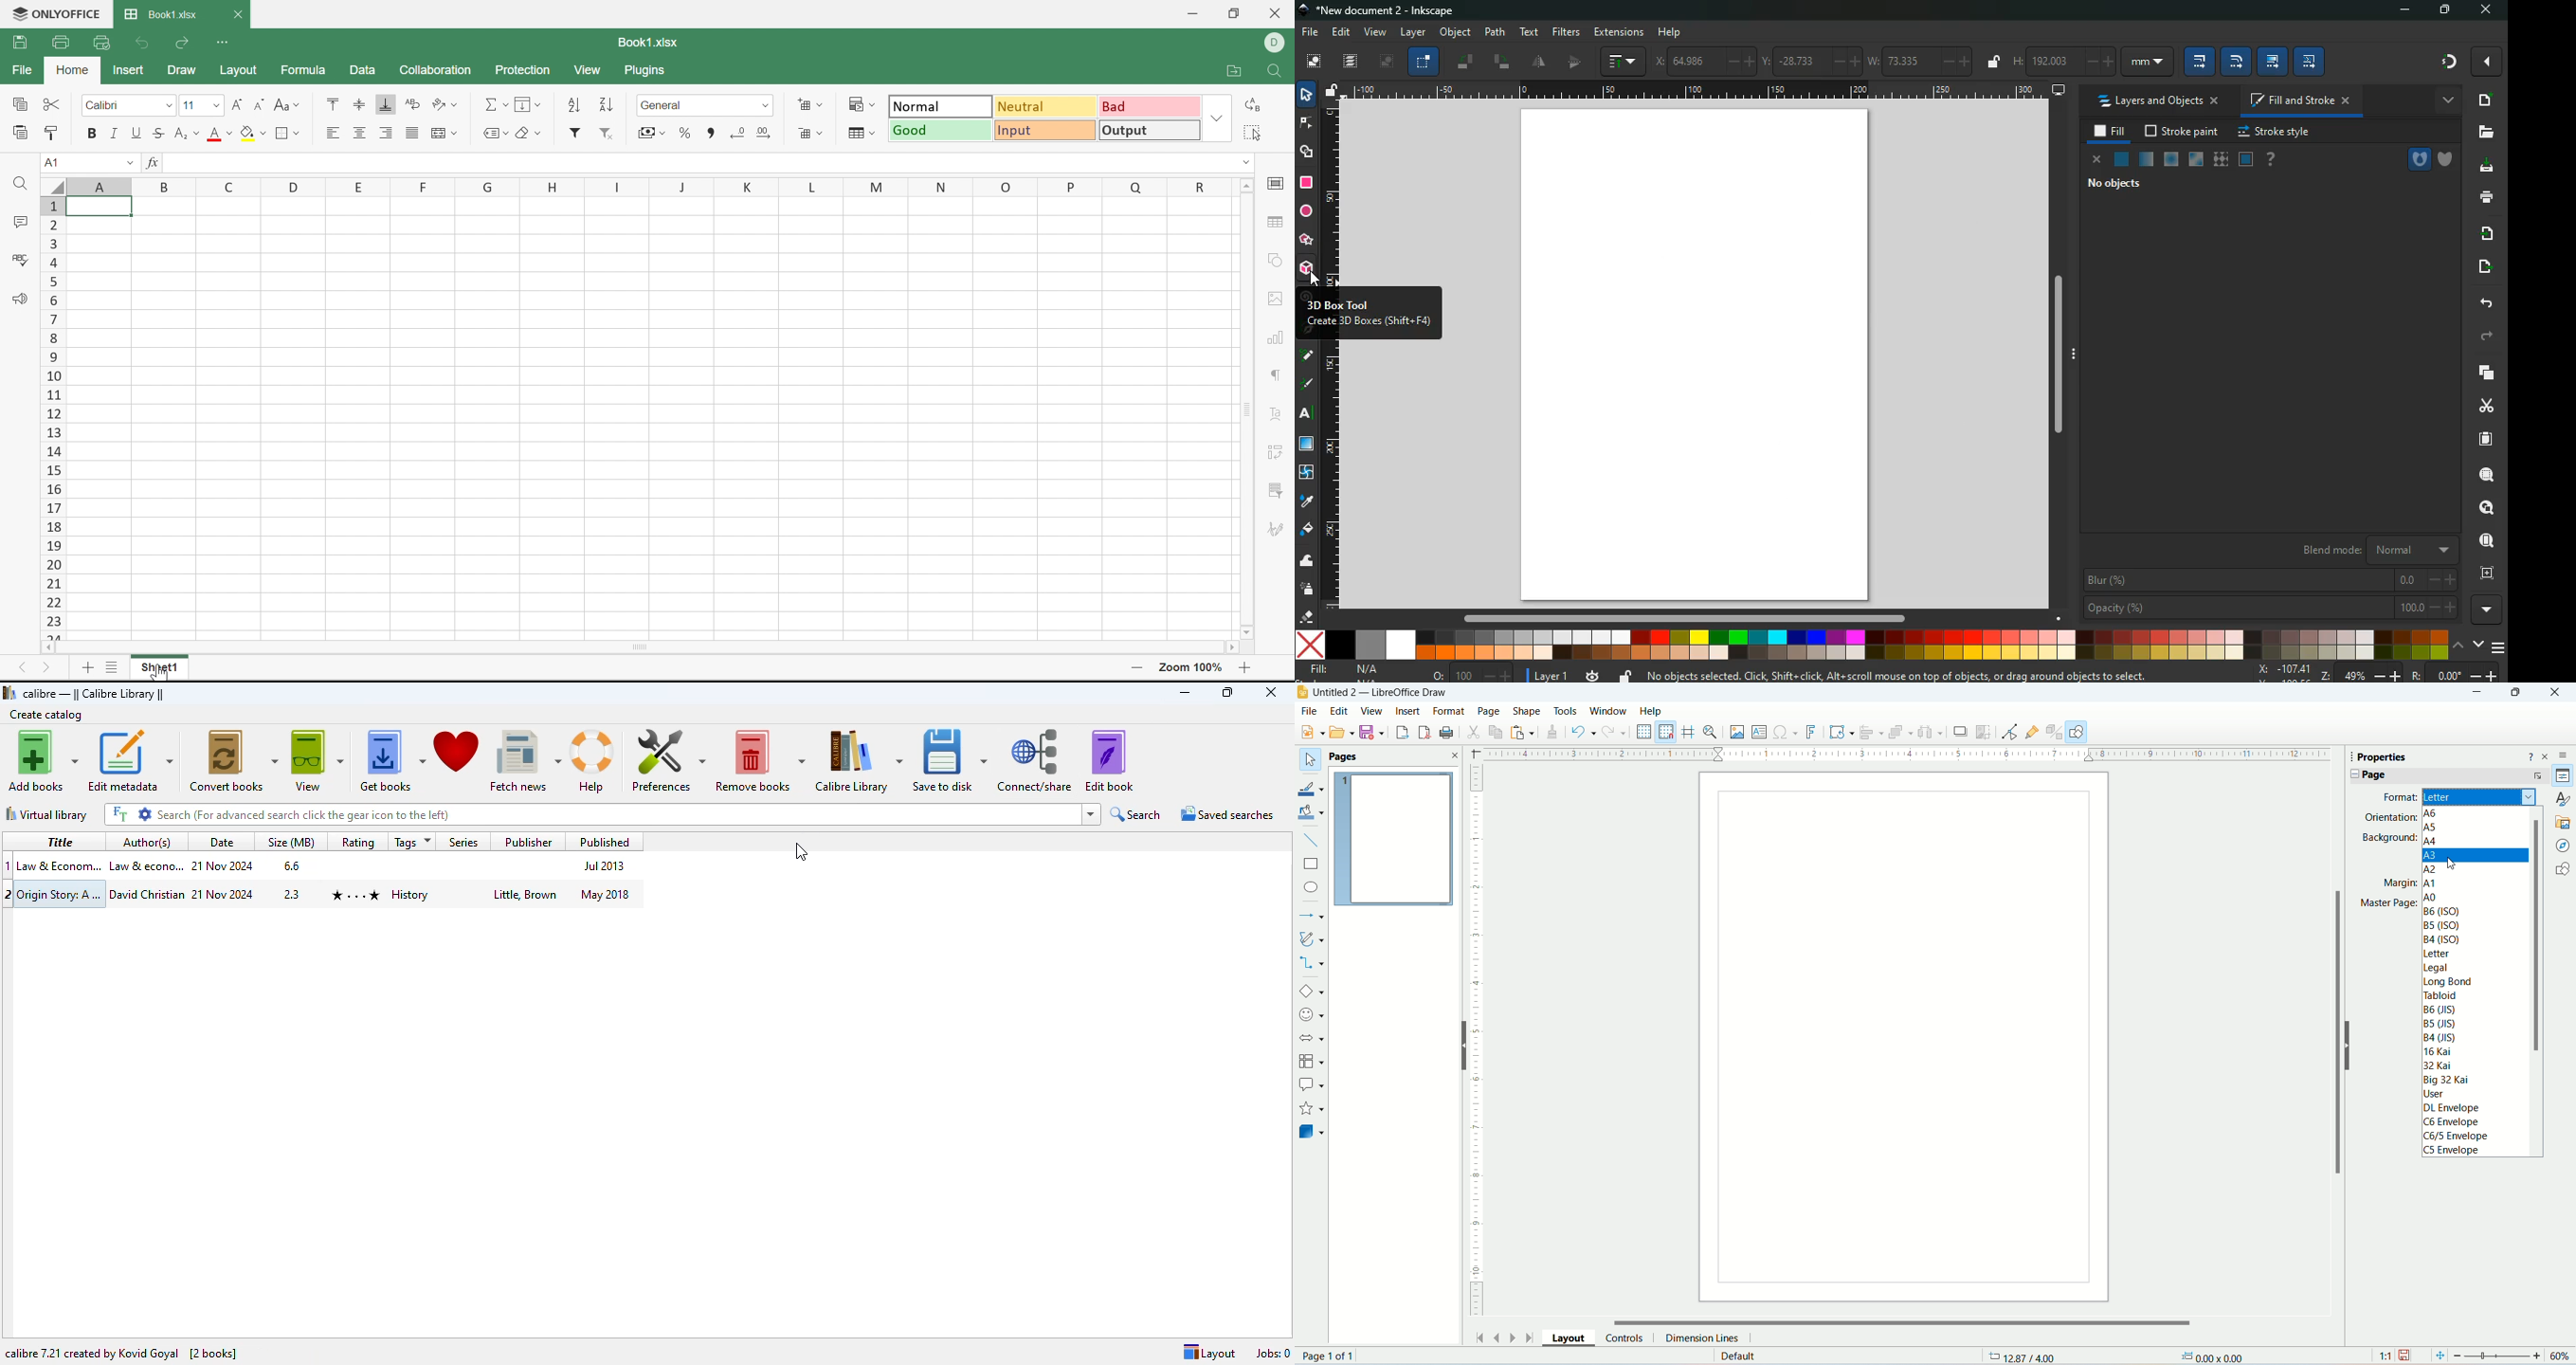  Describe the element at coordinates (1702, 355) in the screenshot. I see `image` at that location.